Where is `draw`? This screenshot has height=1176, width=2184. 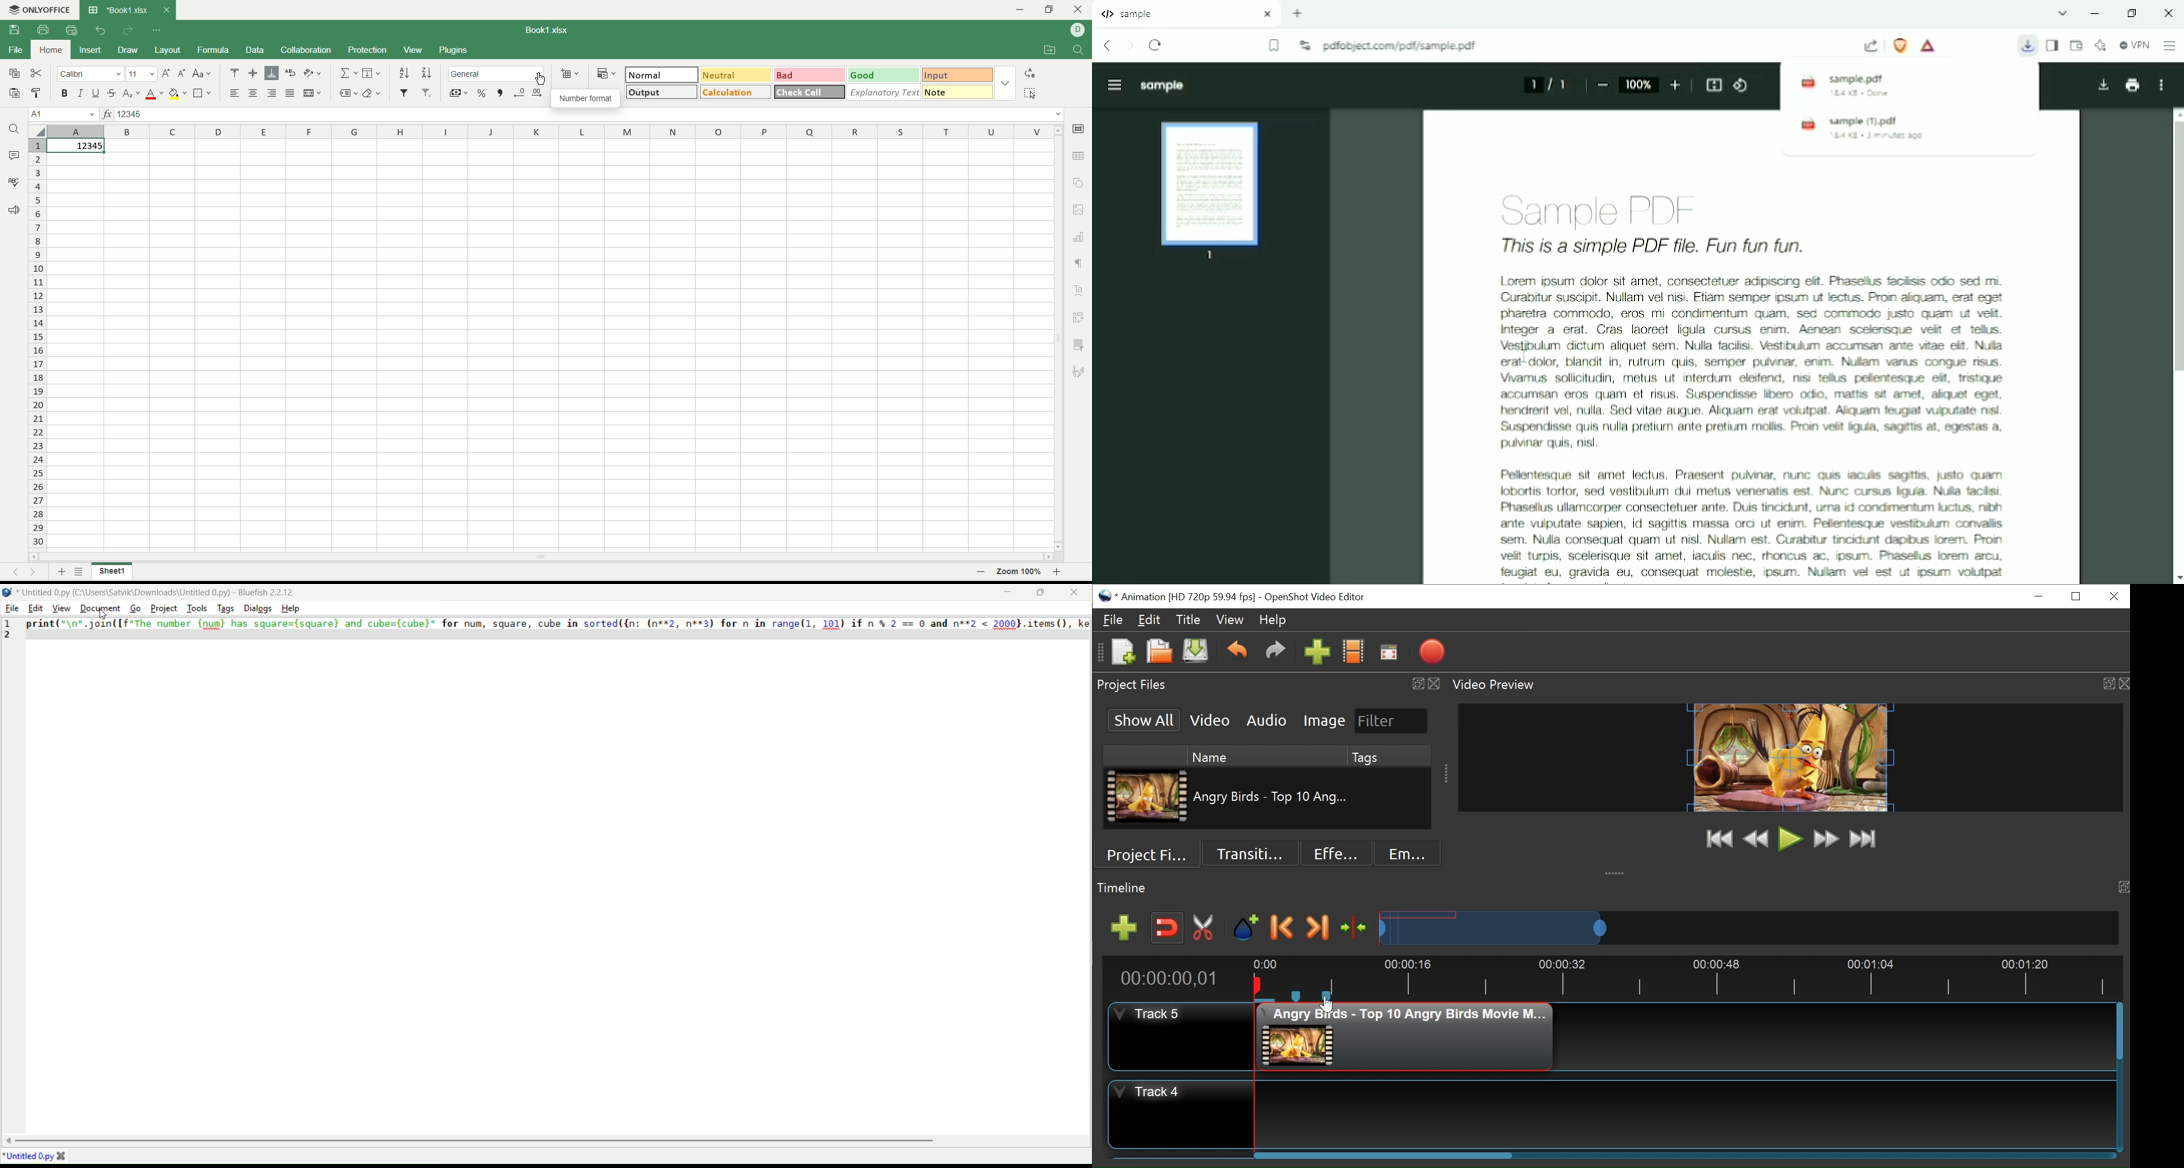
draw is located at coordinates (127, 50).